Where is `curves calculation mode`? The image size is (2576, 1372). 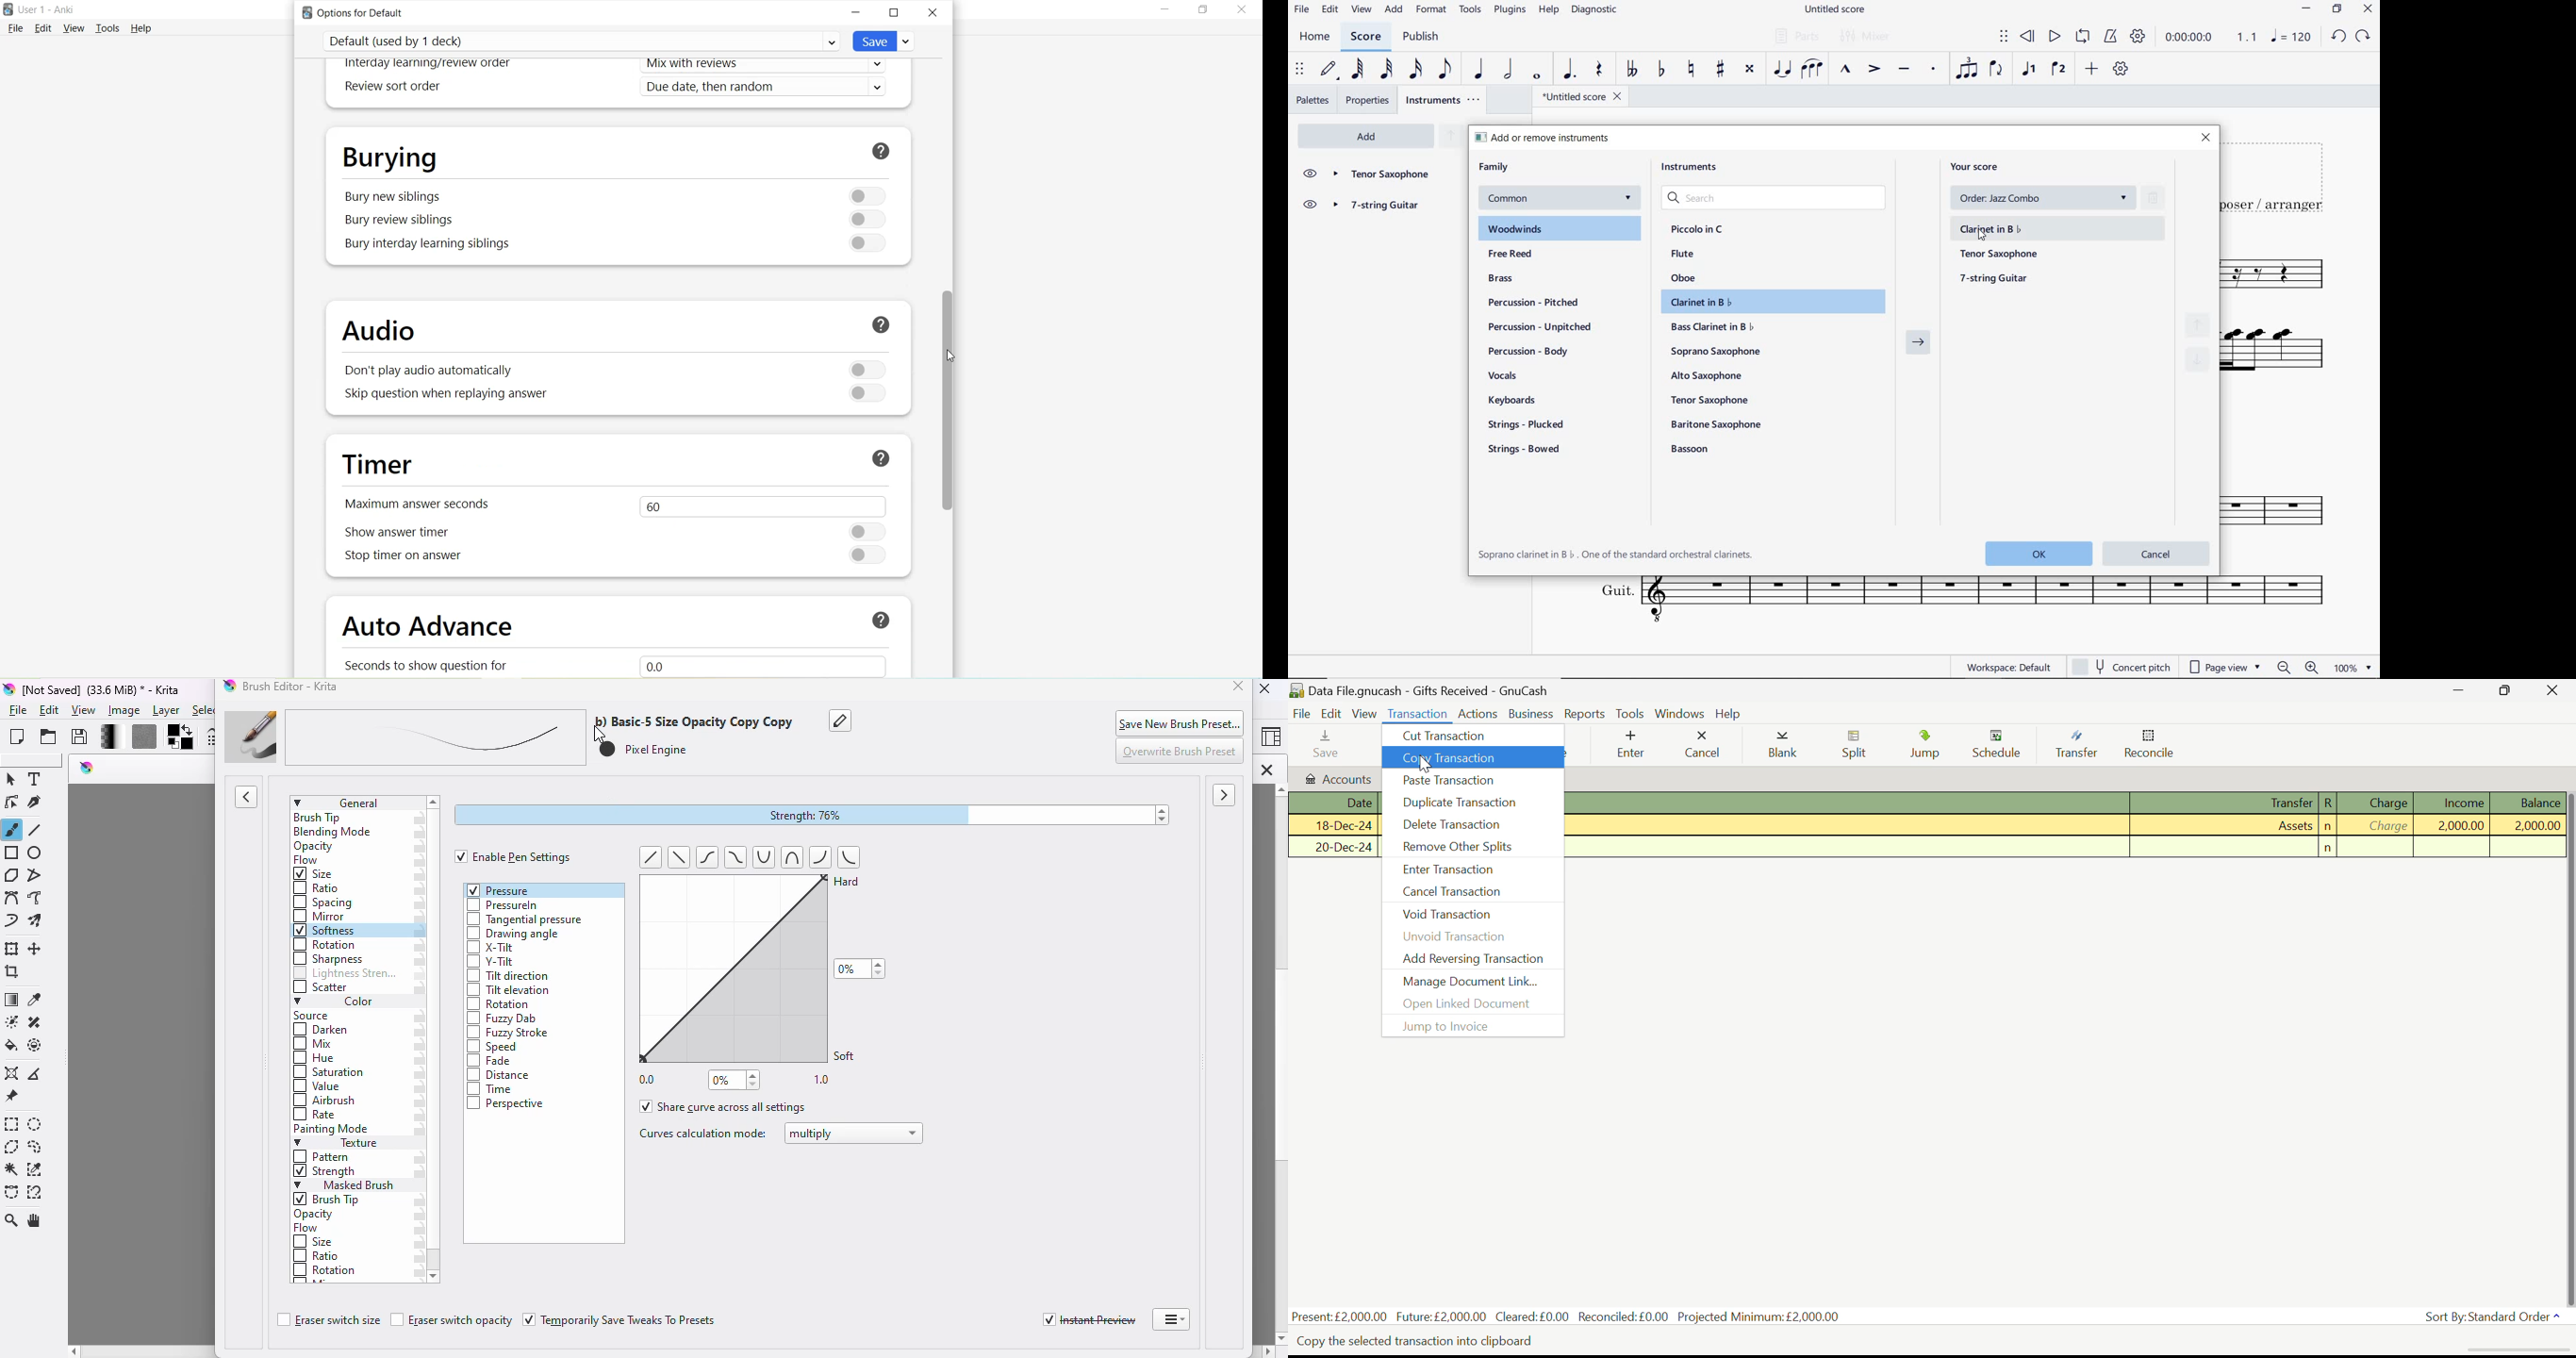 curves calculation mode is located at coordinates (702, 1134).